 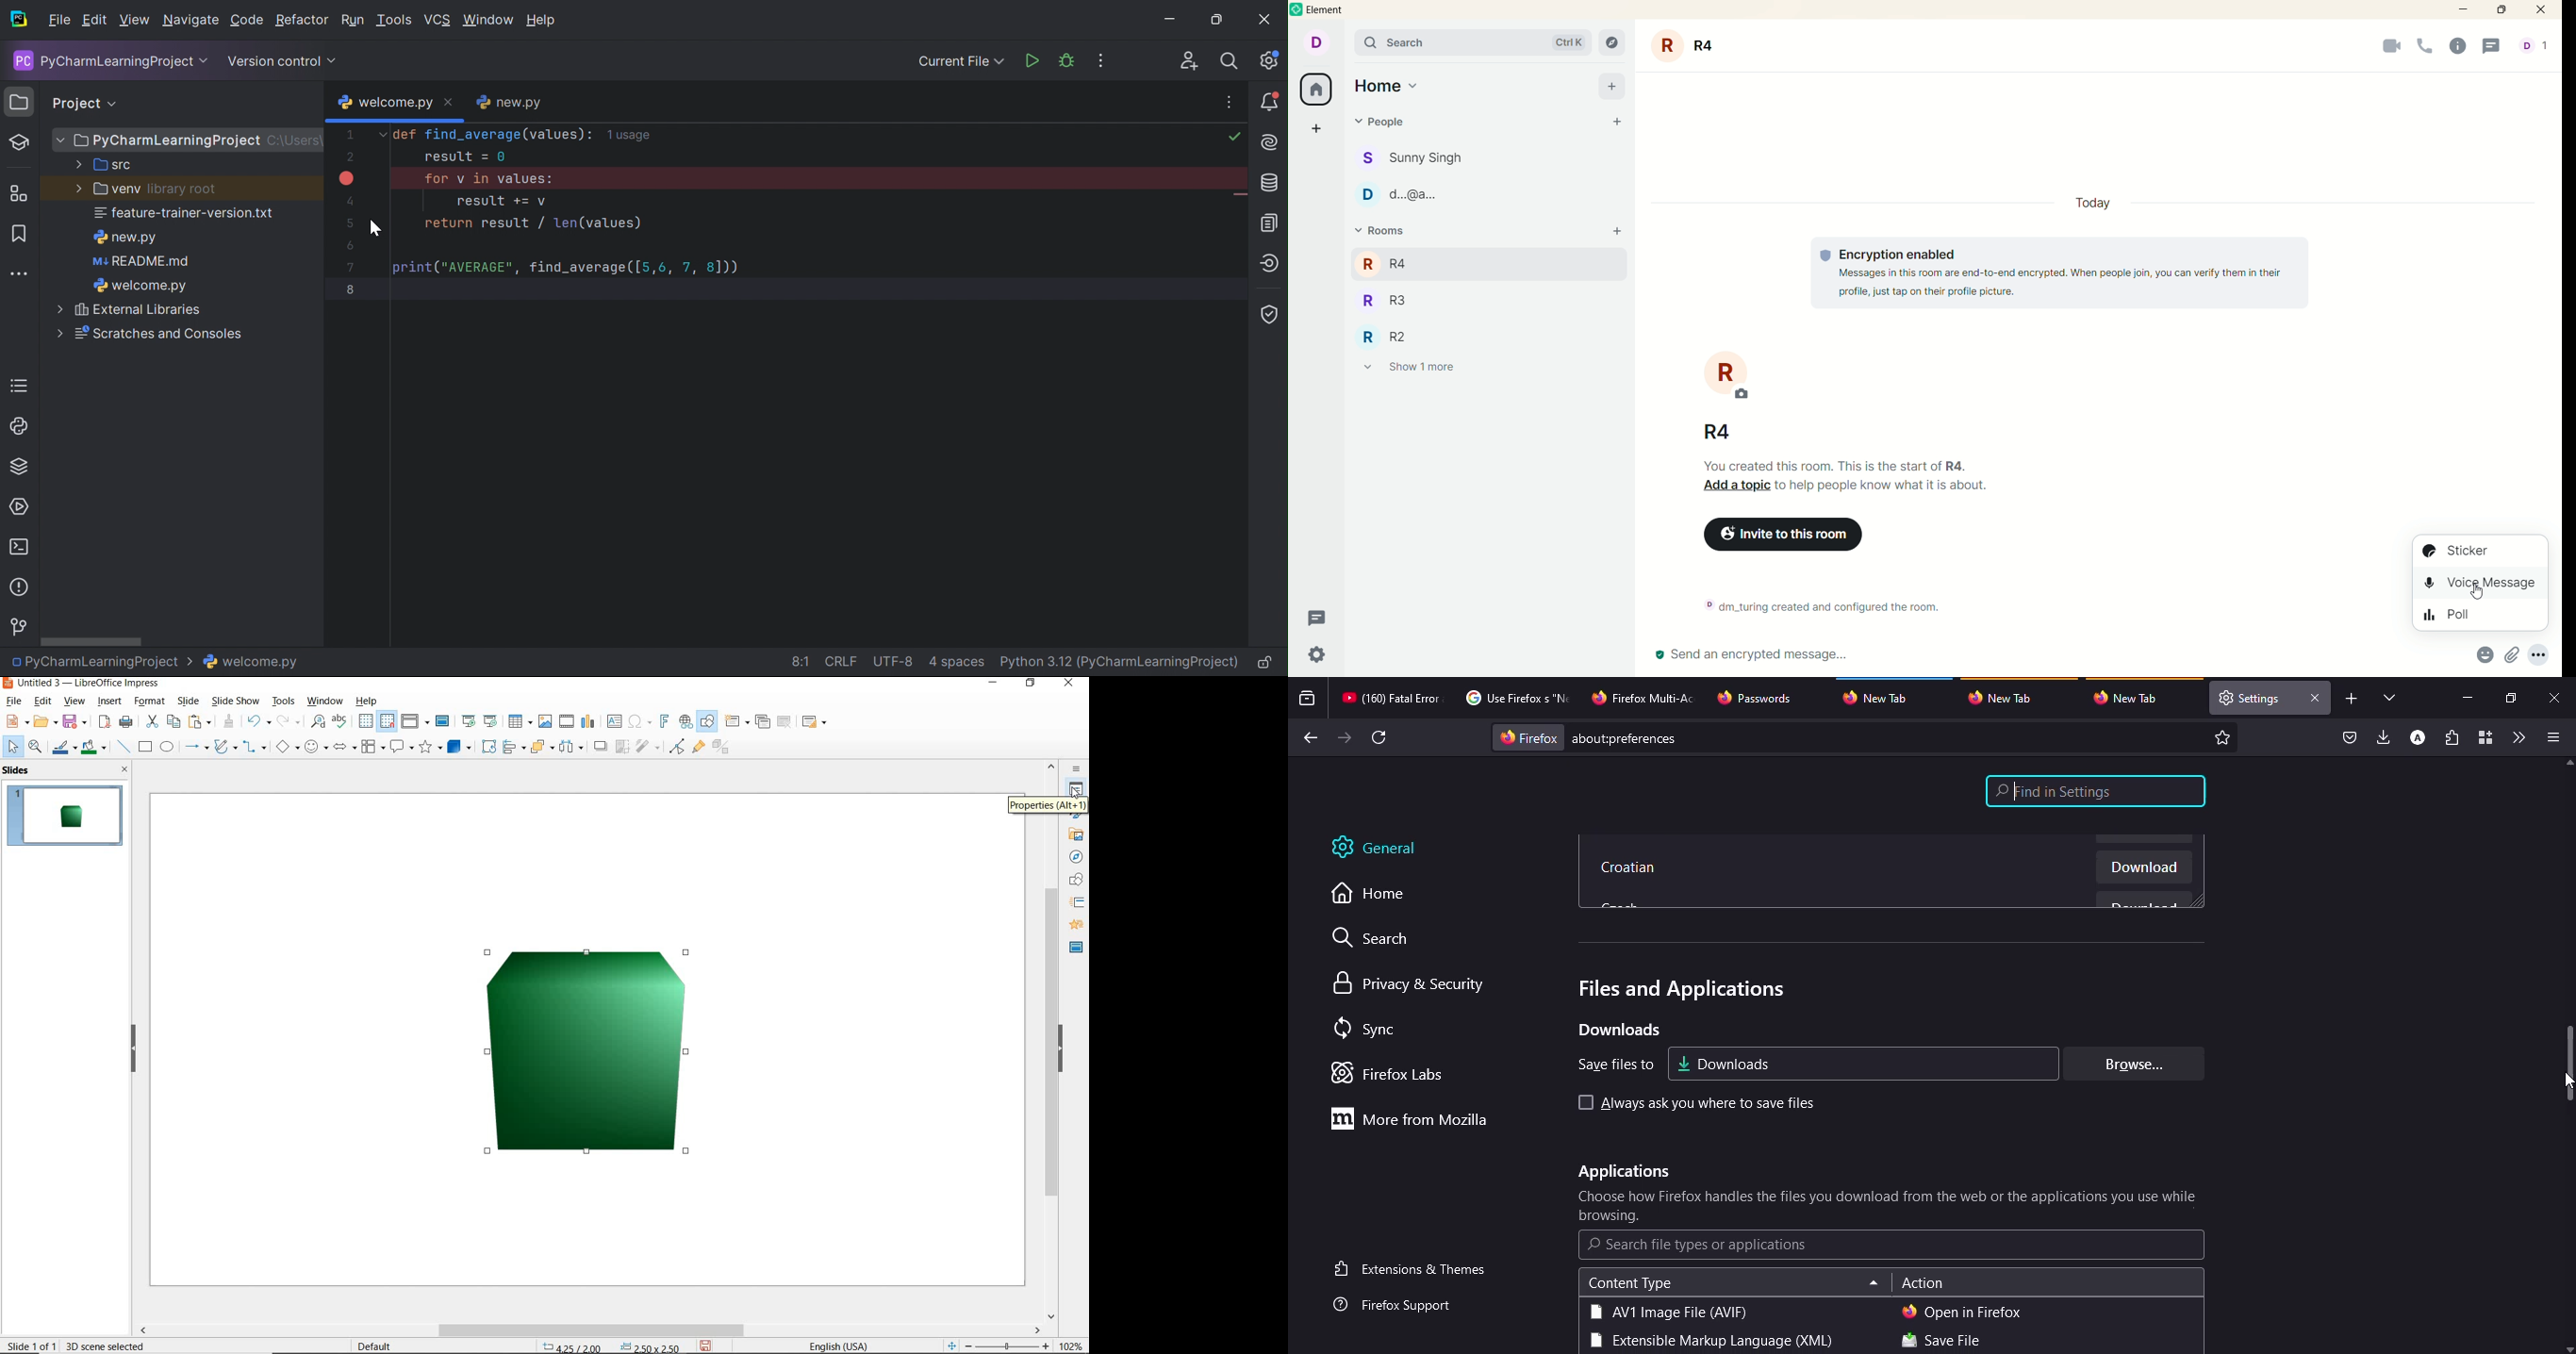 What do you see at coordinates (1386, 87) in the screenshot?
I see `home` at bounding box center [1386, 87].